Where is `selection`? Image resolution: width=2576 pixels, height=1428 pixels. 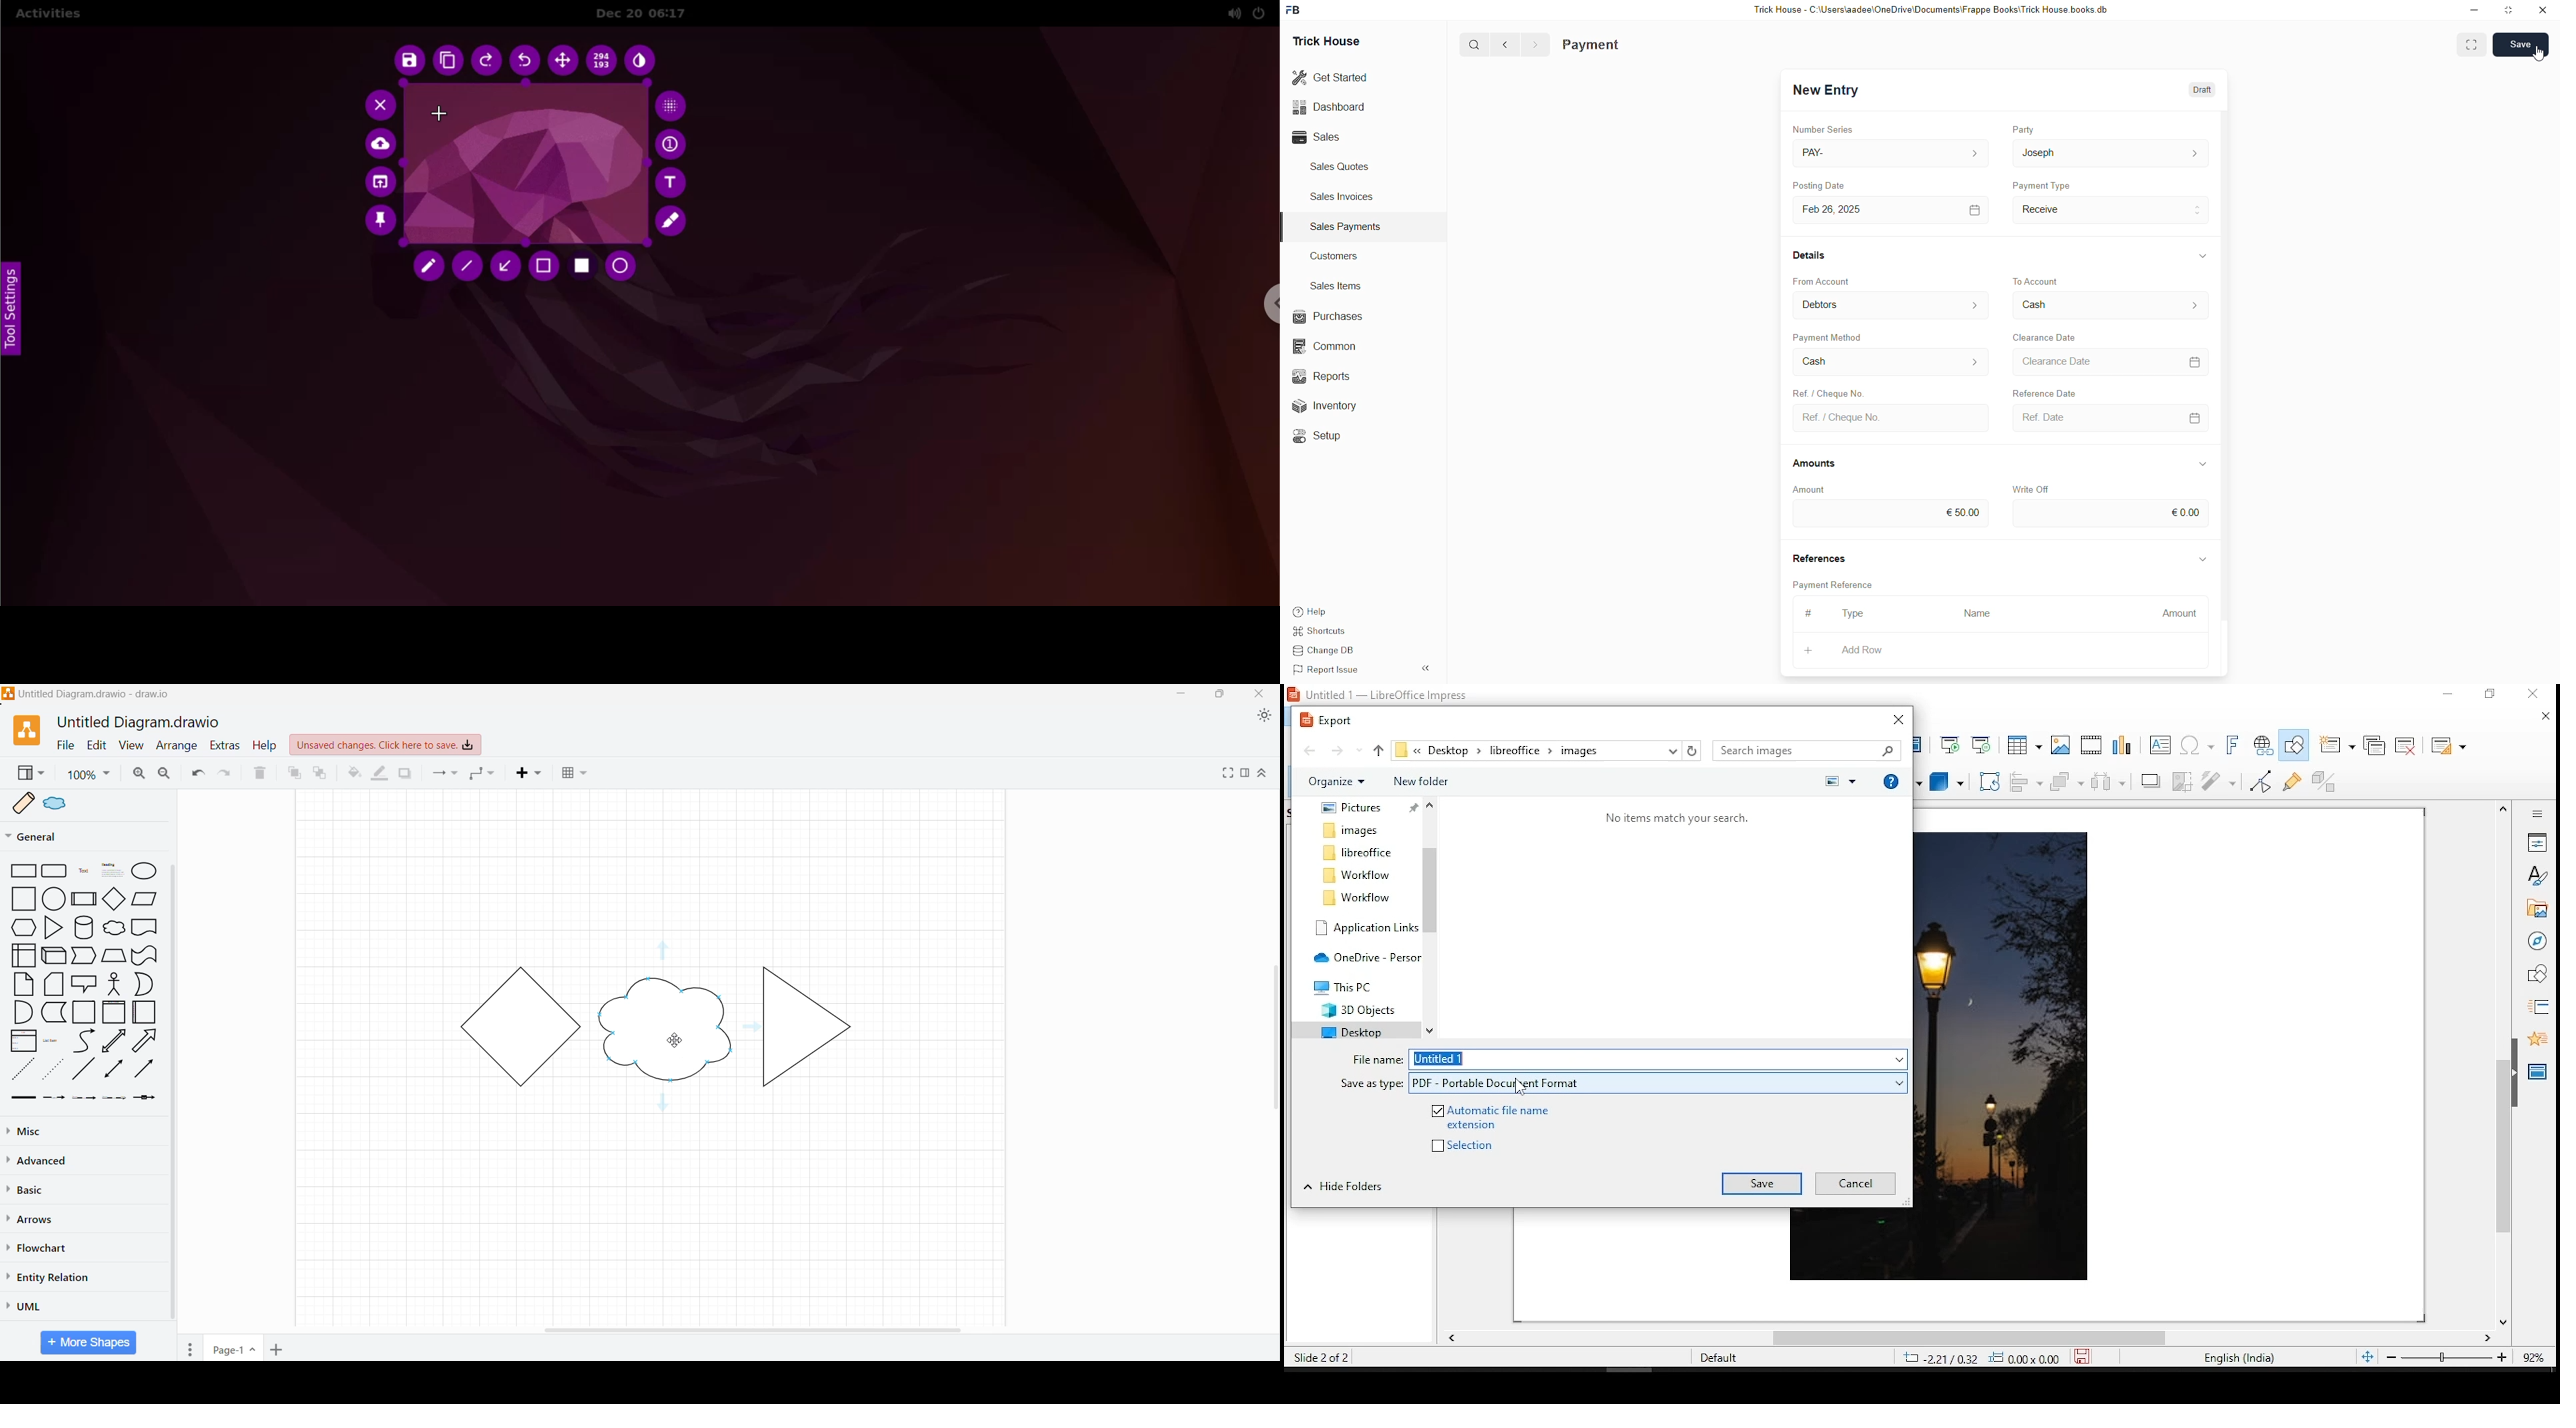 selection is located at coordinates (1474, 1144).